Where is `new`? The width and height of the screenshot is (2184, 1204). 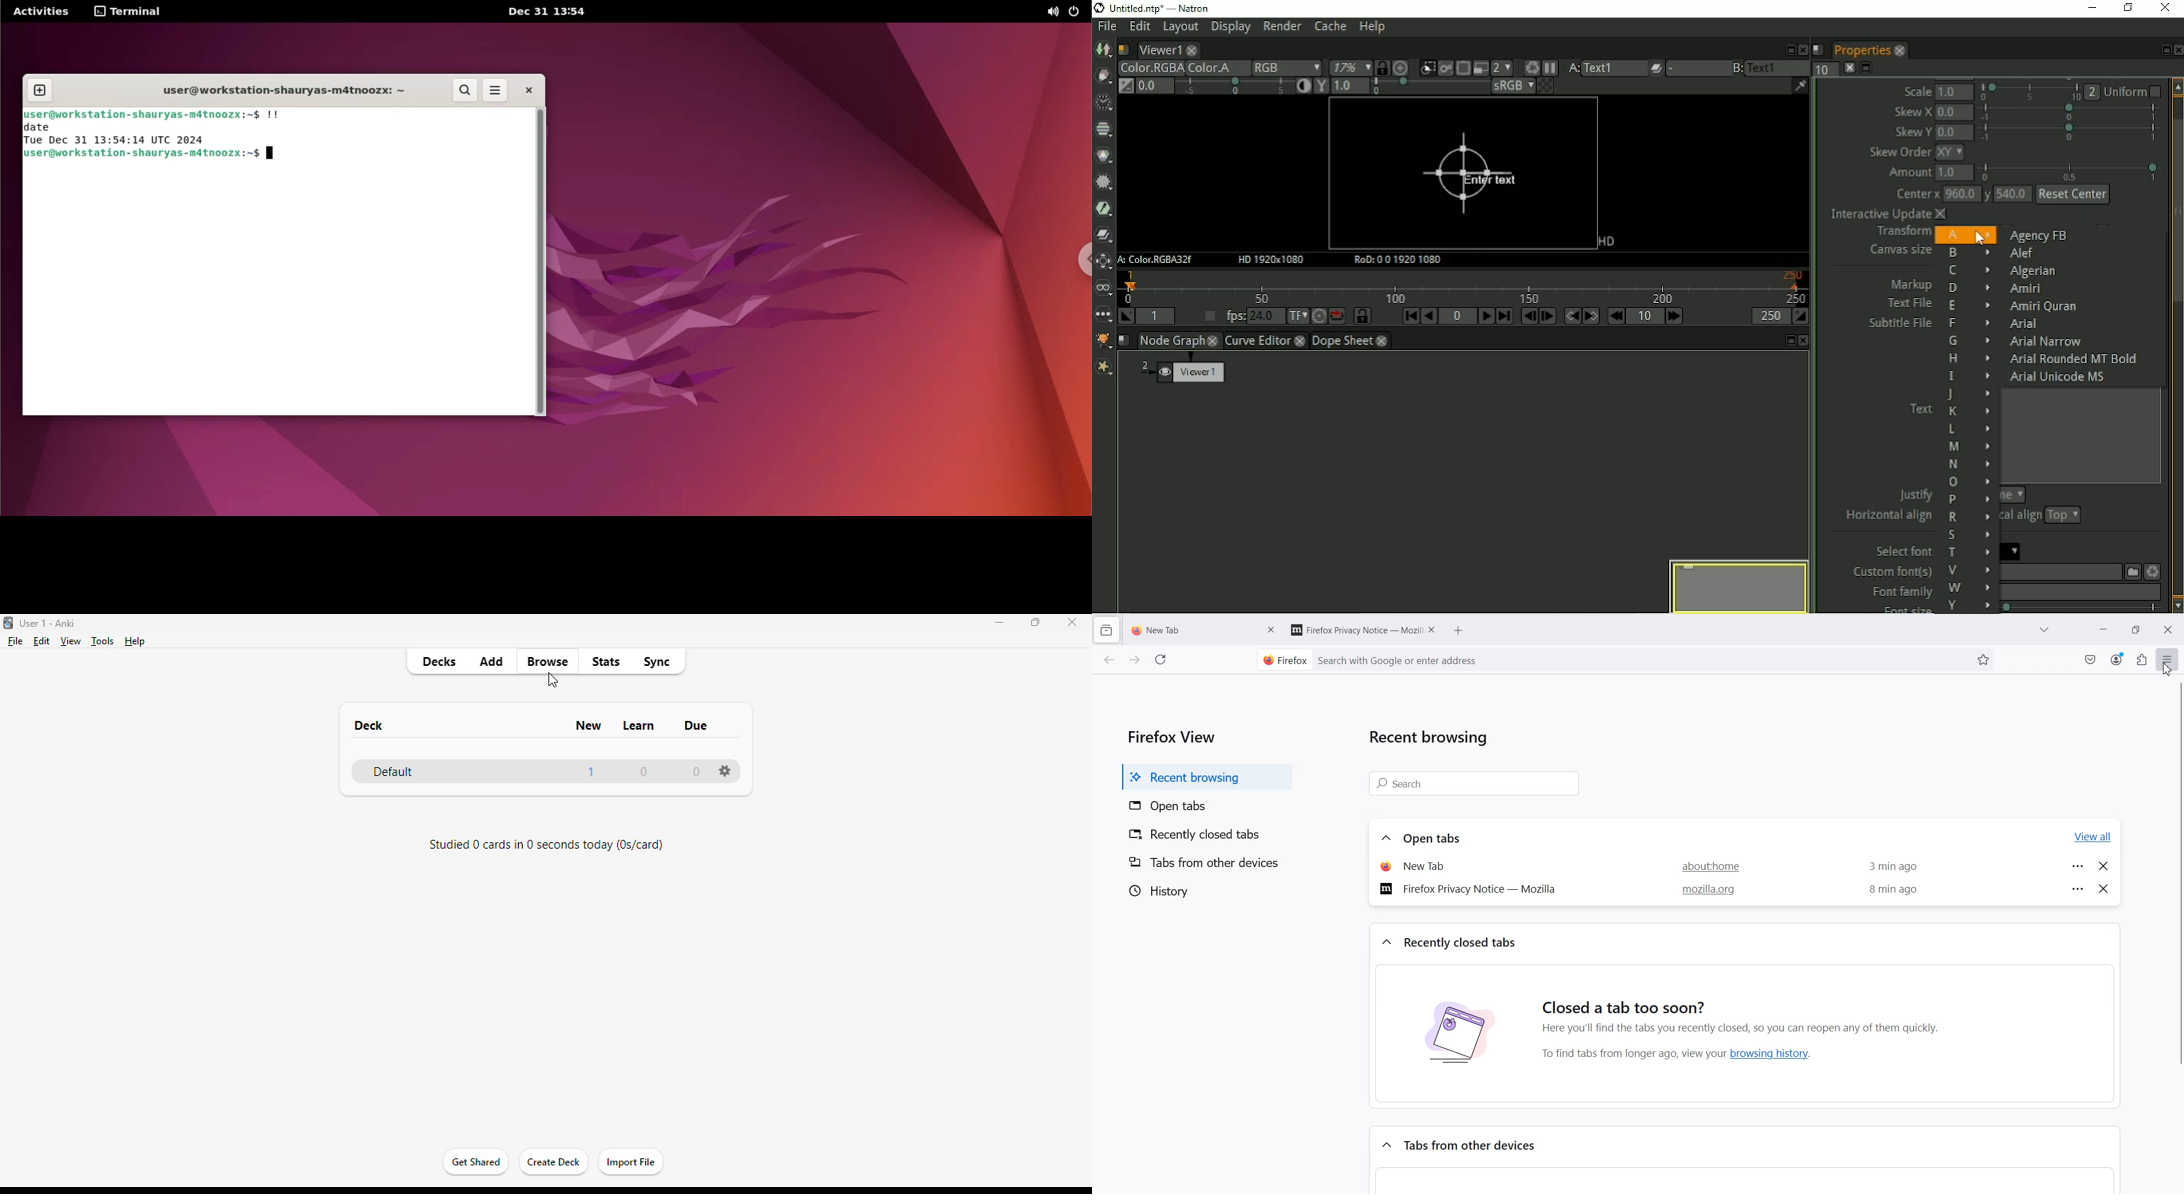
new is located at coordinates (590, 726).